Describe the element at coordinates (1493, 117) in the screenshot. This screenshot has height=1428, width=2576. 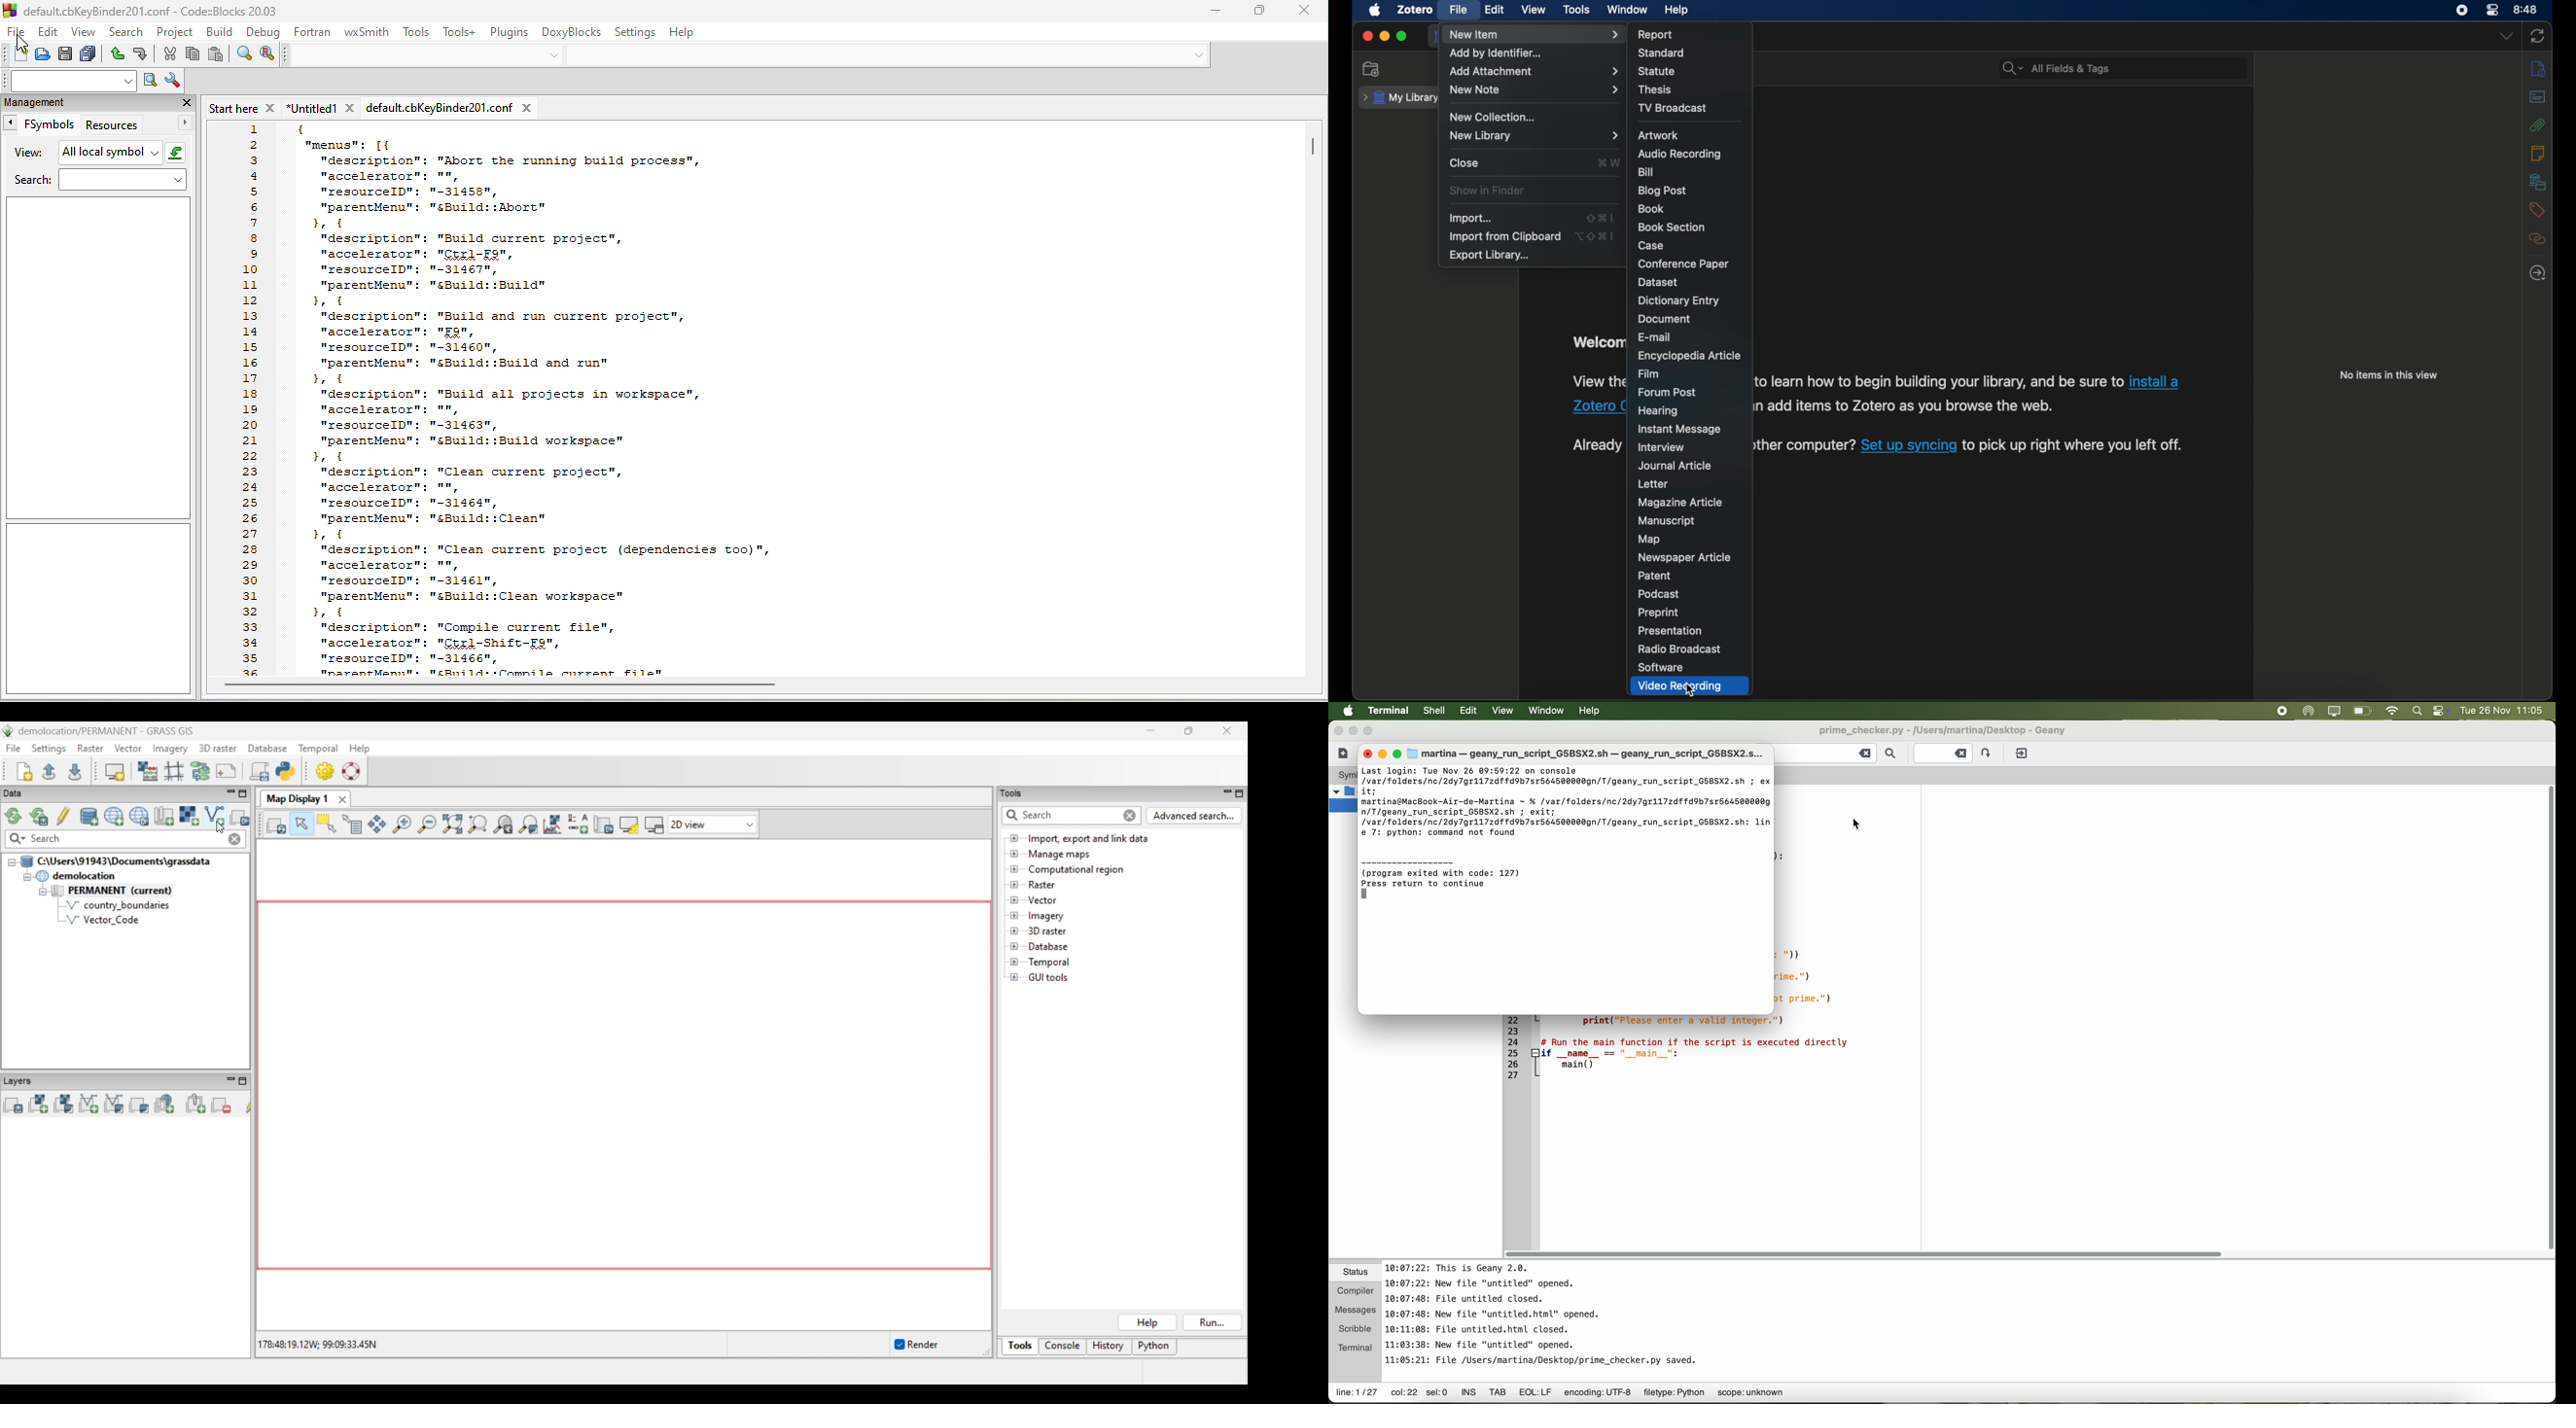
I see `new collection` at that location.